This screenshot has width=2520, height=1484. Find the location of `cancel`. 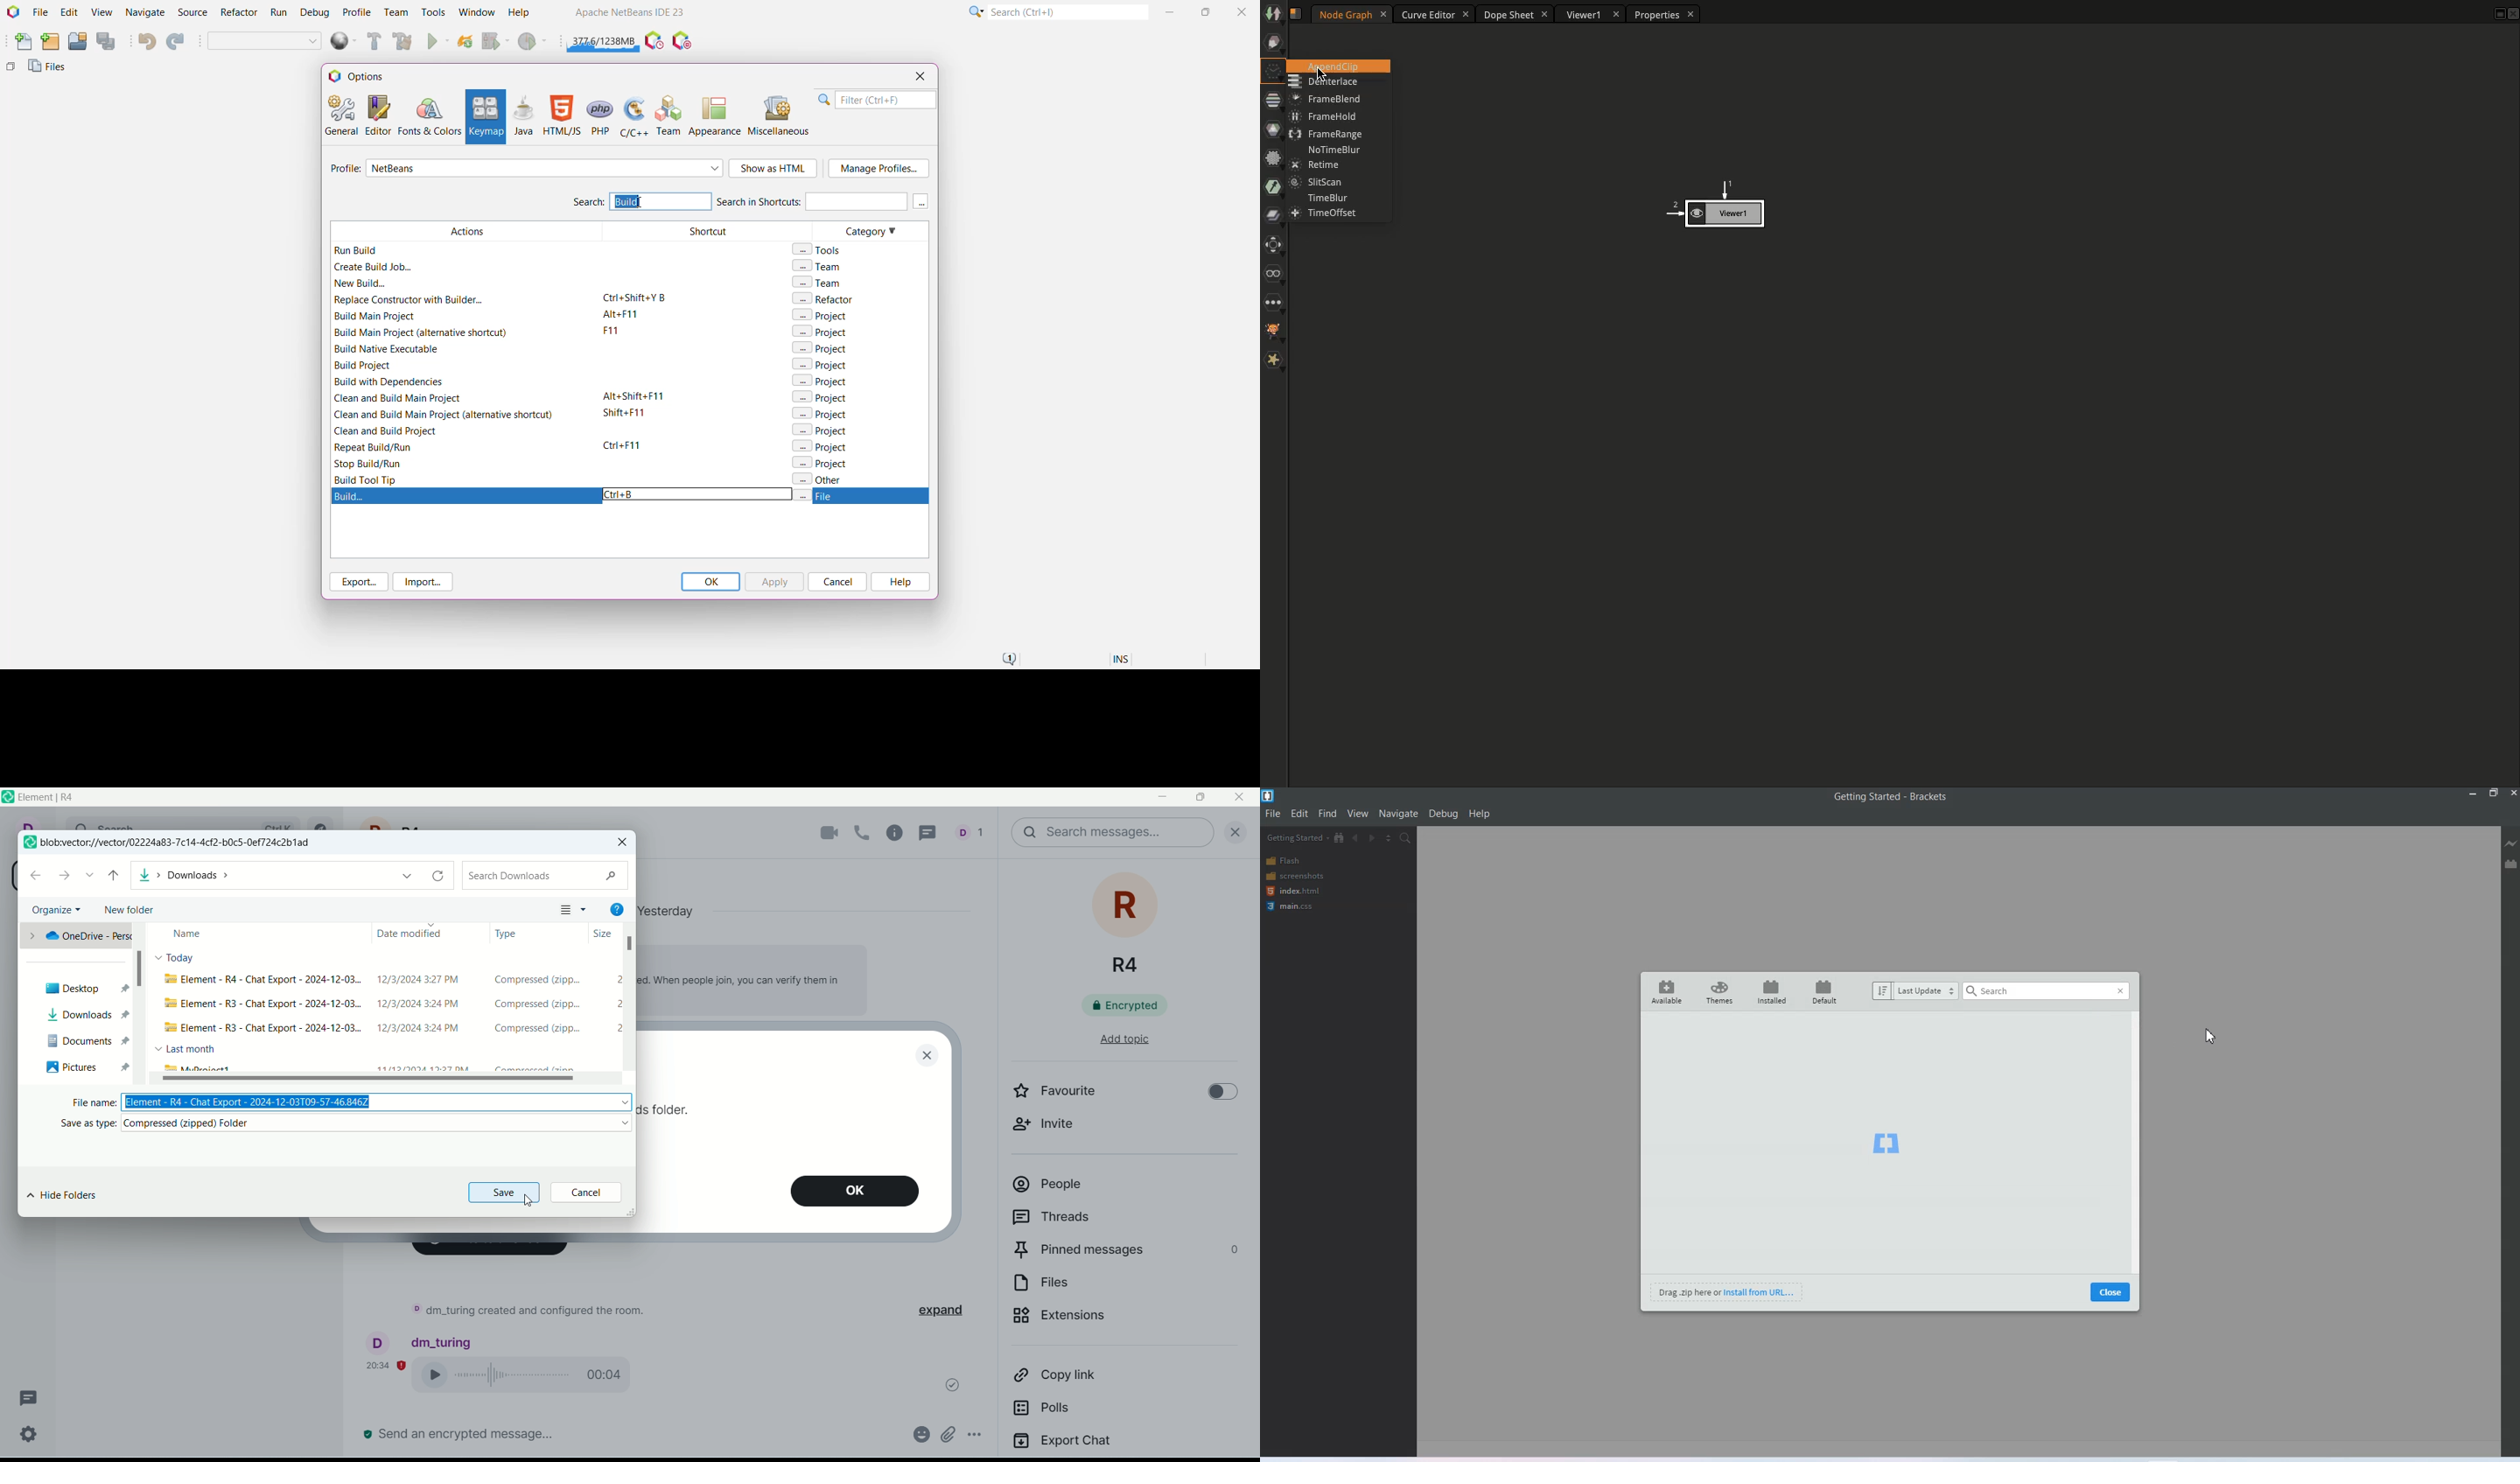

cancel is located at coordinates (589, 1193).